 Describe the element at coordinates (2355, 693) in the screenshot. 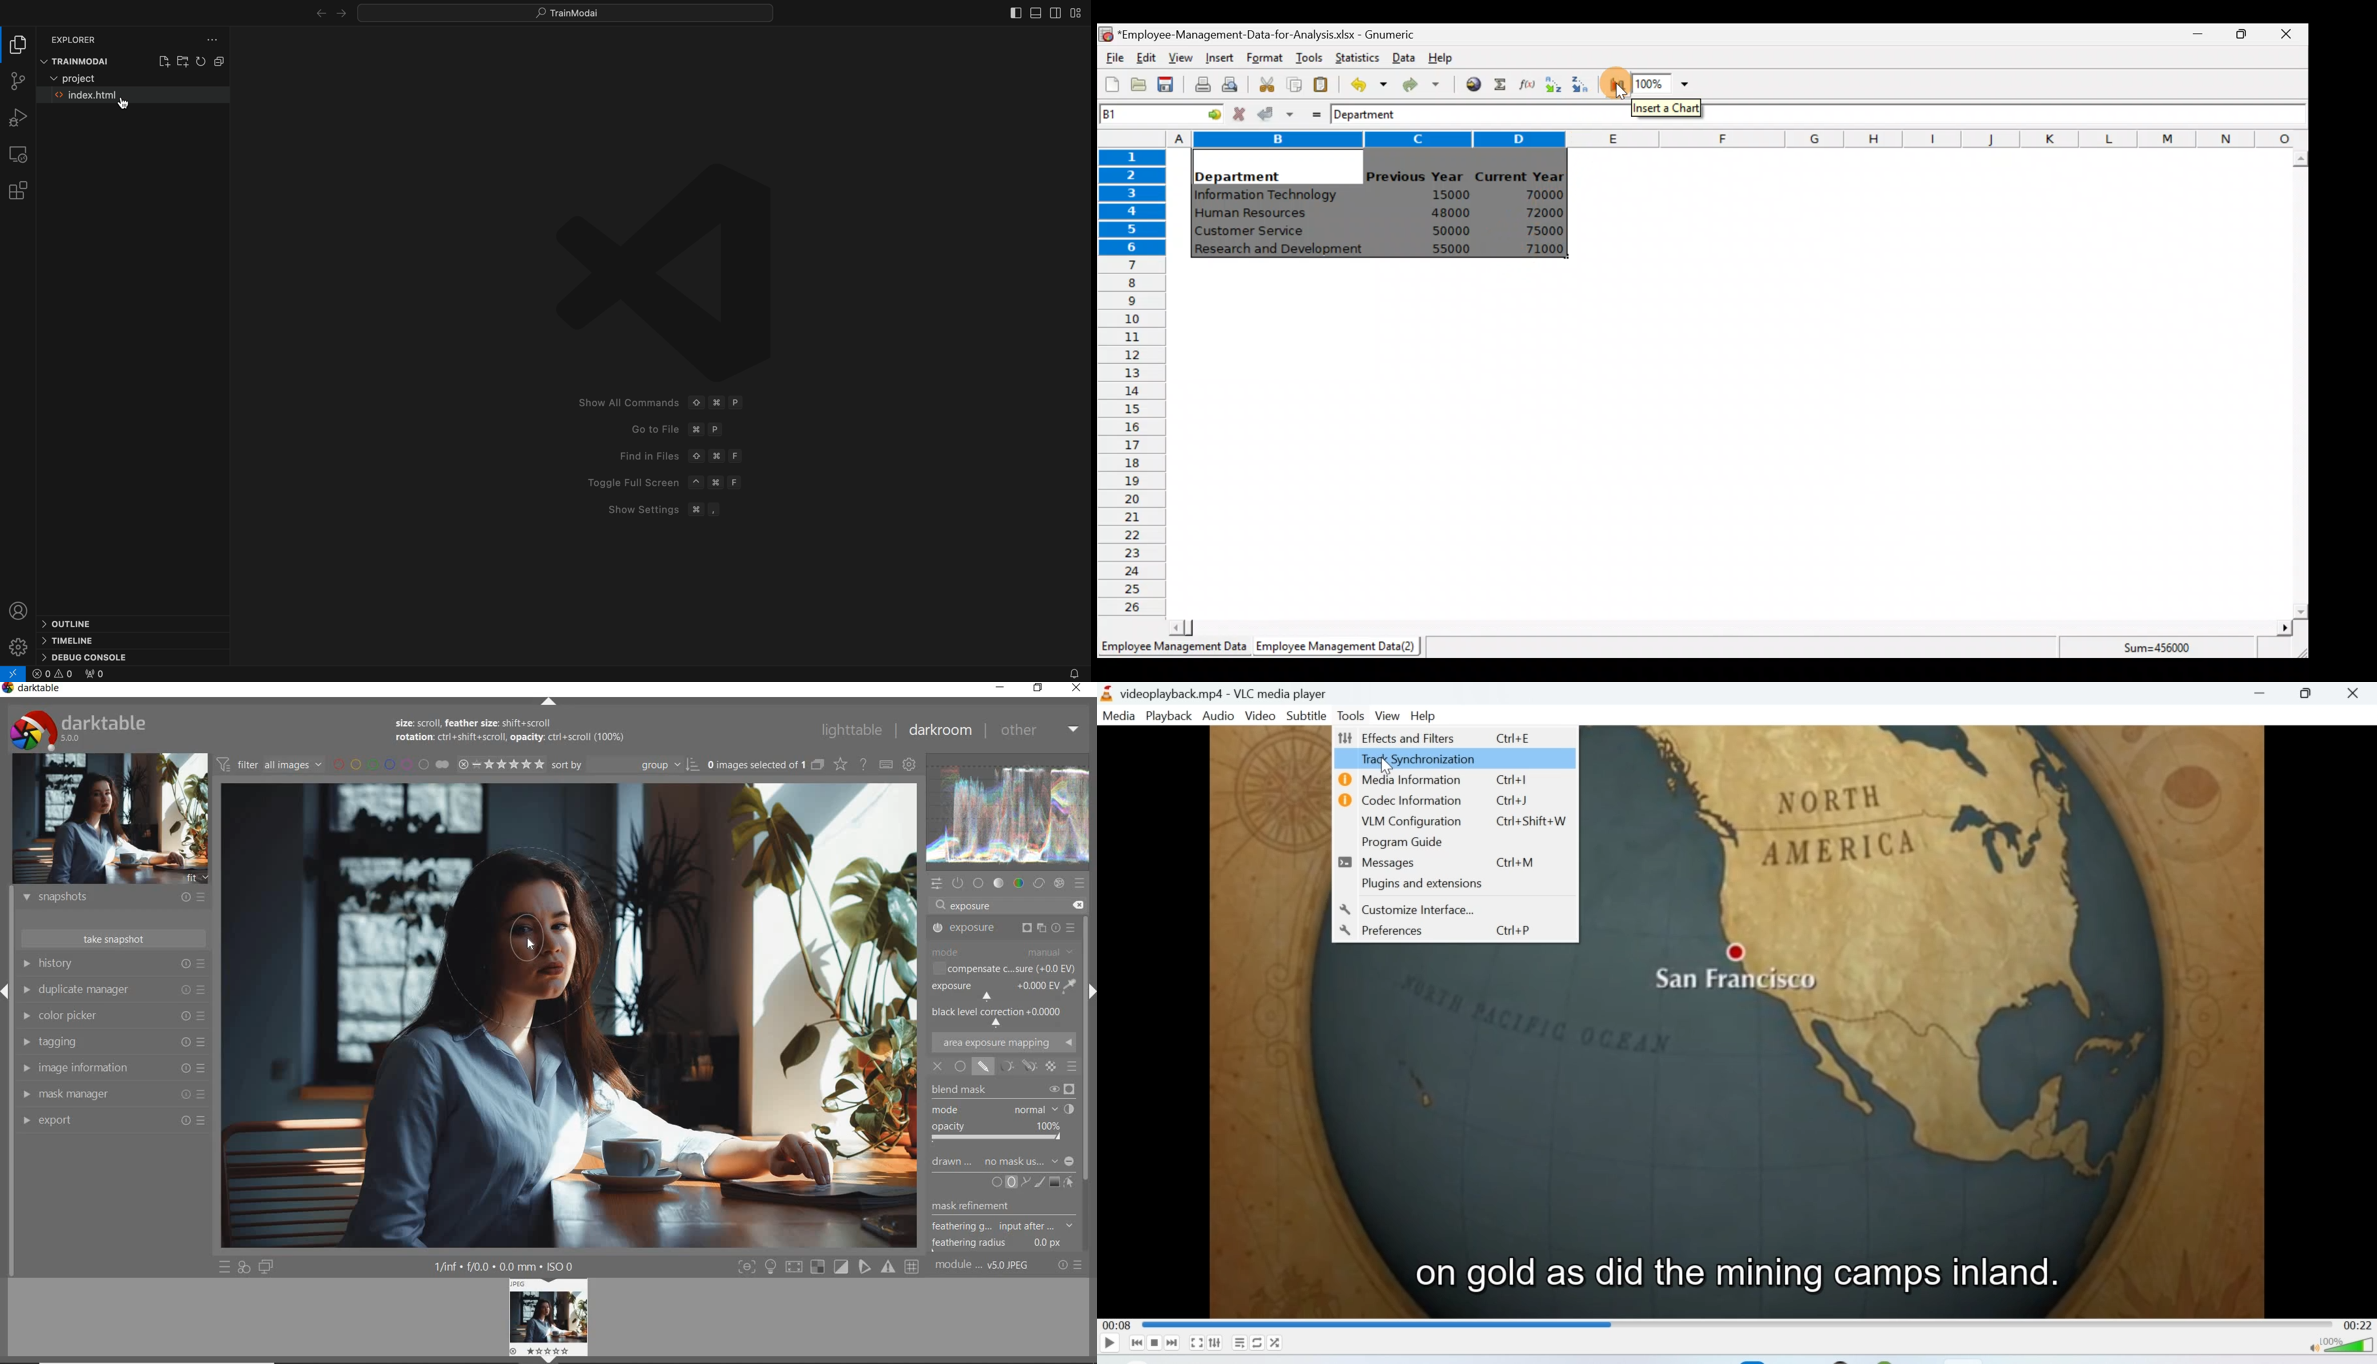

I see `Close` at that location.